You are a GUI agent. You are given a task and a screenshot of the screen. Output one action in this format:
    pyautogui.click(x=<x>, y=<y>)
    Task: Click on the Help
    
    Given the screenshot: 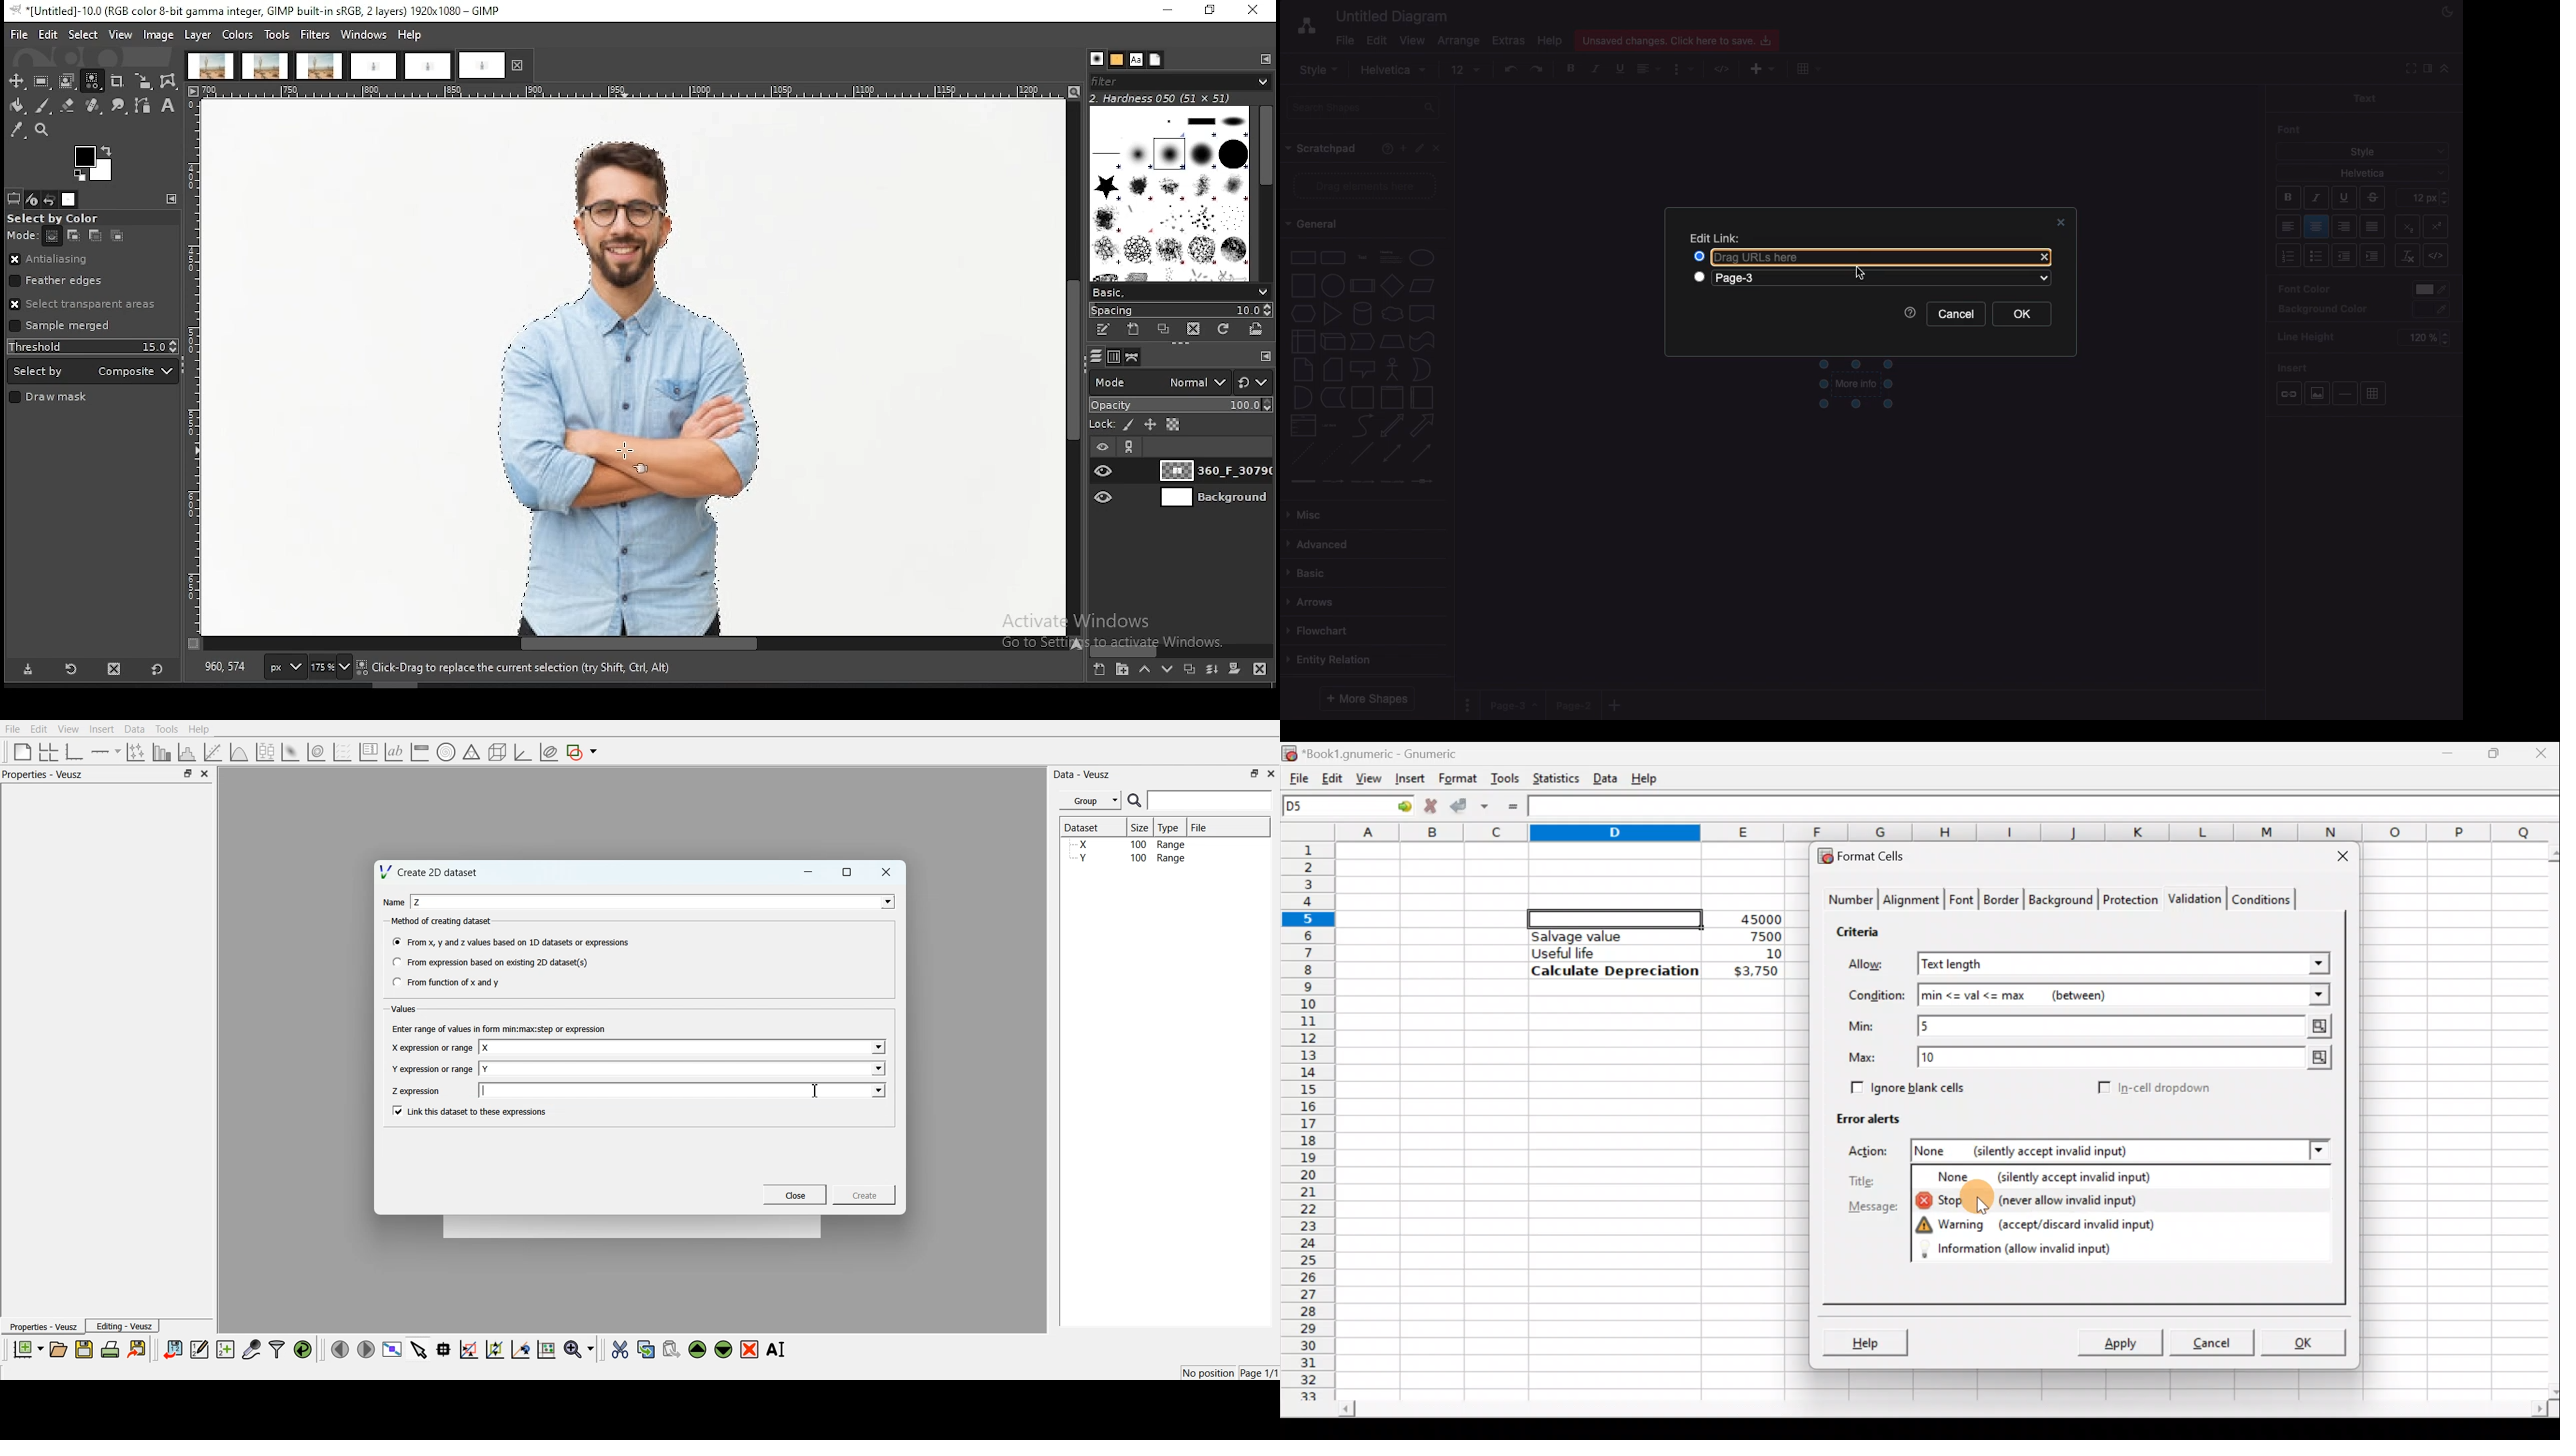 What is the action you would take?
    pyautogui.click(x=1647, y=777)
    